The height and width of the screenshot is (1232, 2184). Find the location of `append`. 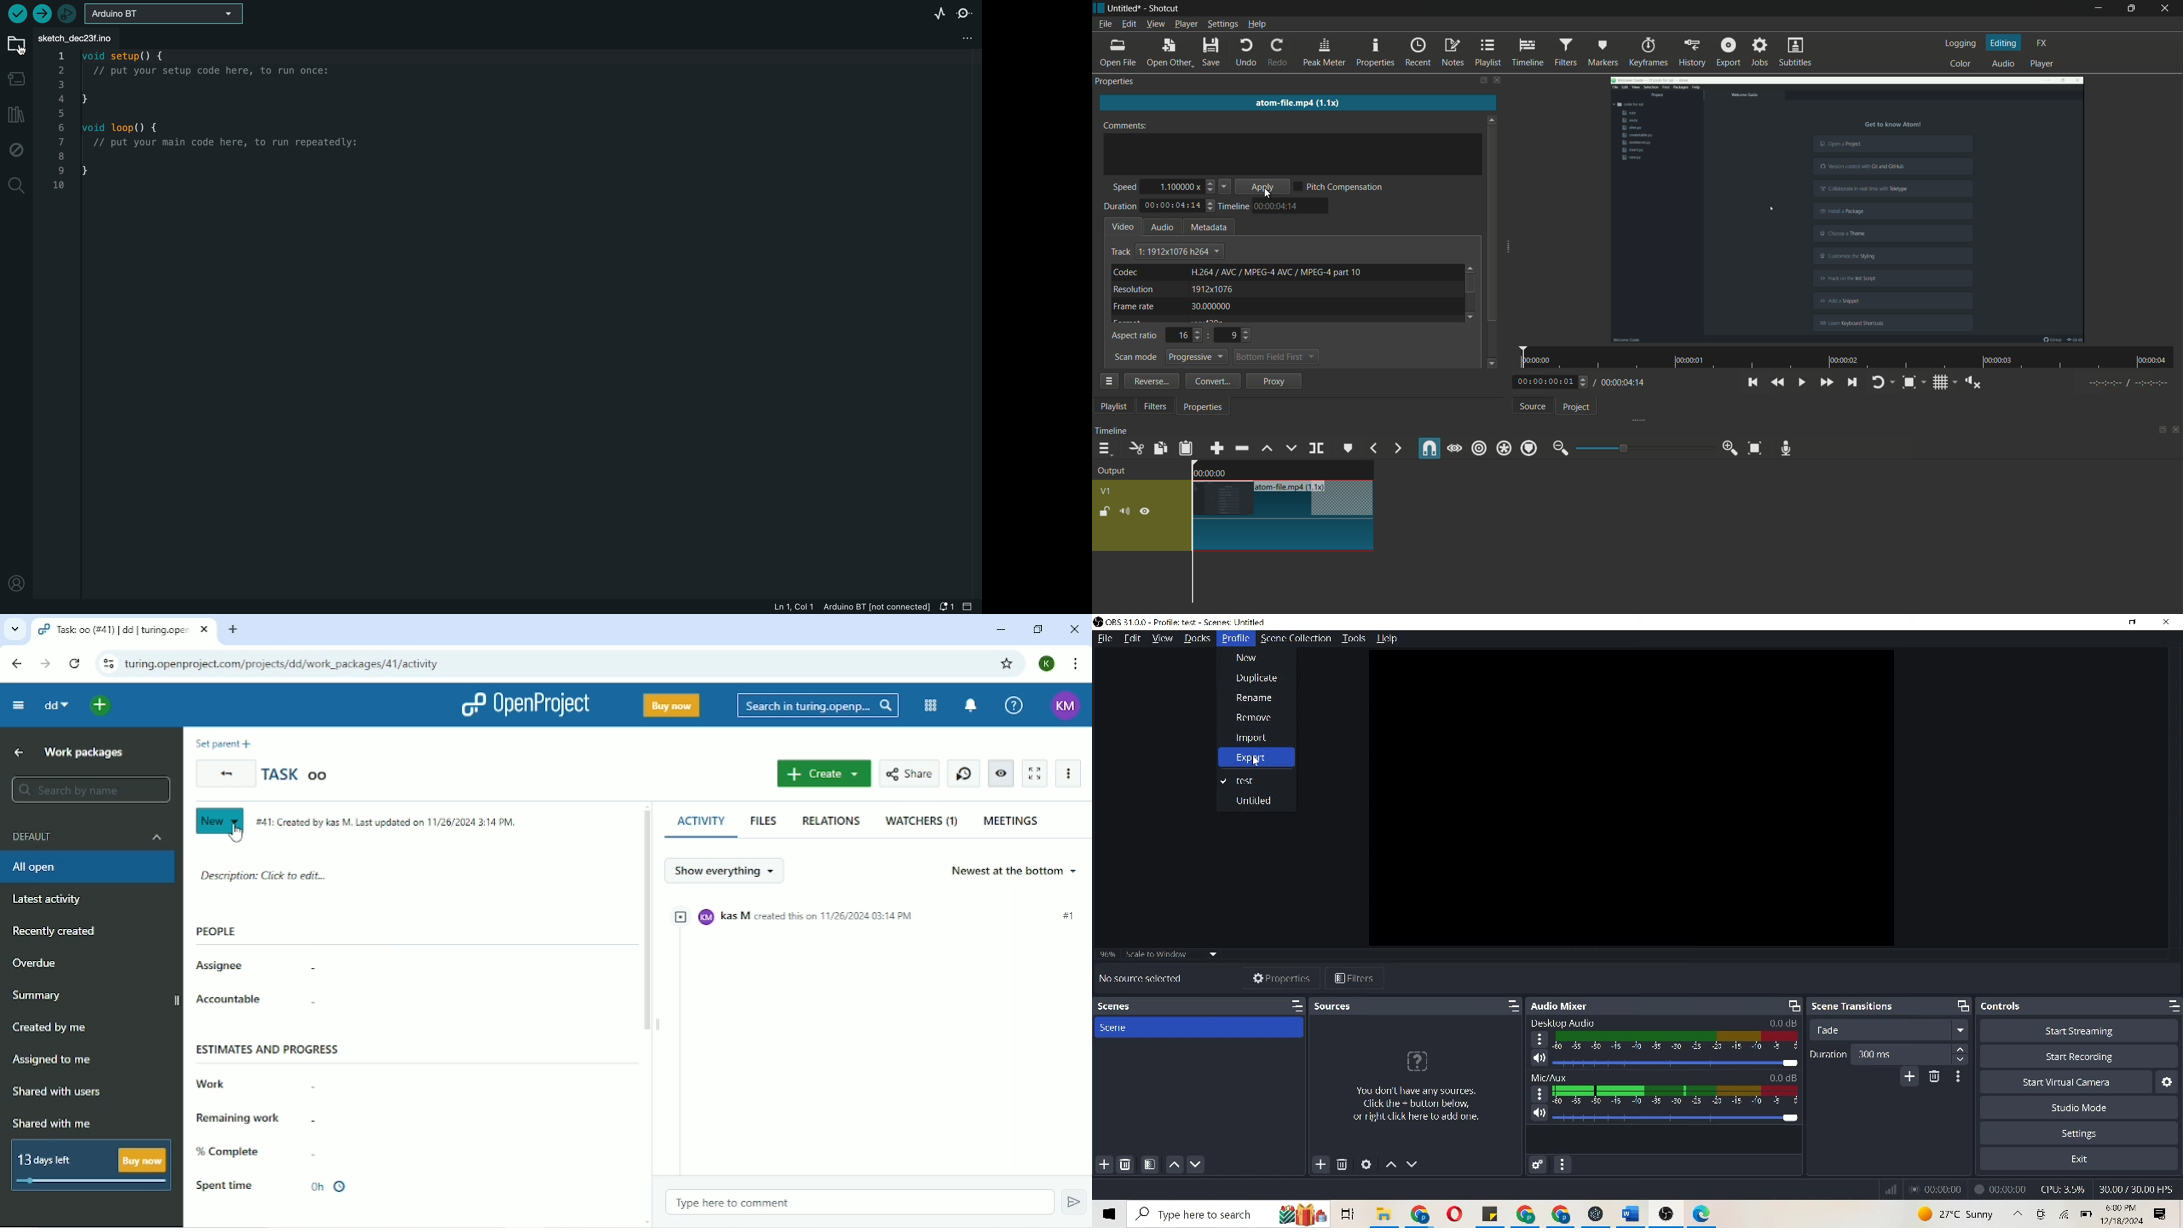

append is located at coordinates (1217, 449).